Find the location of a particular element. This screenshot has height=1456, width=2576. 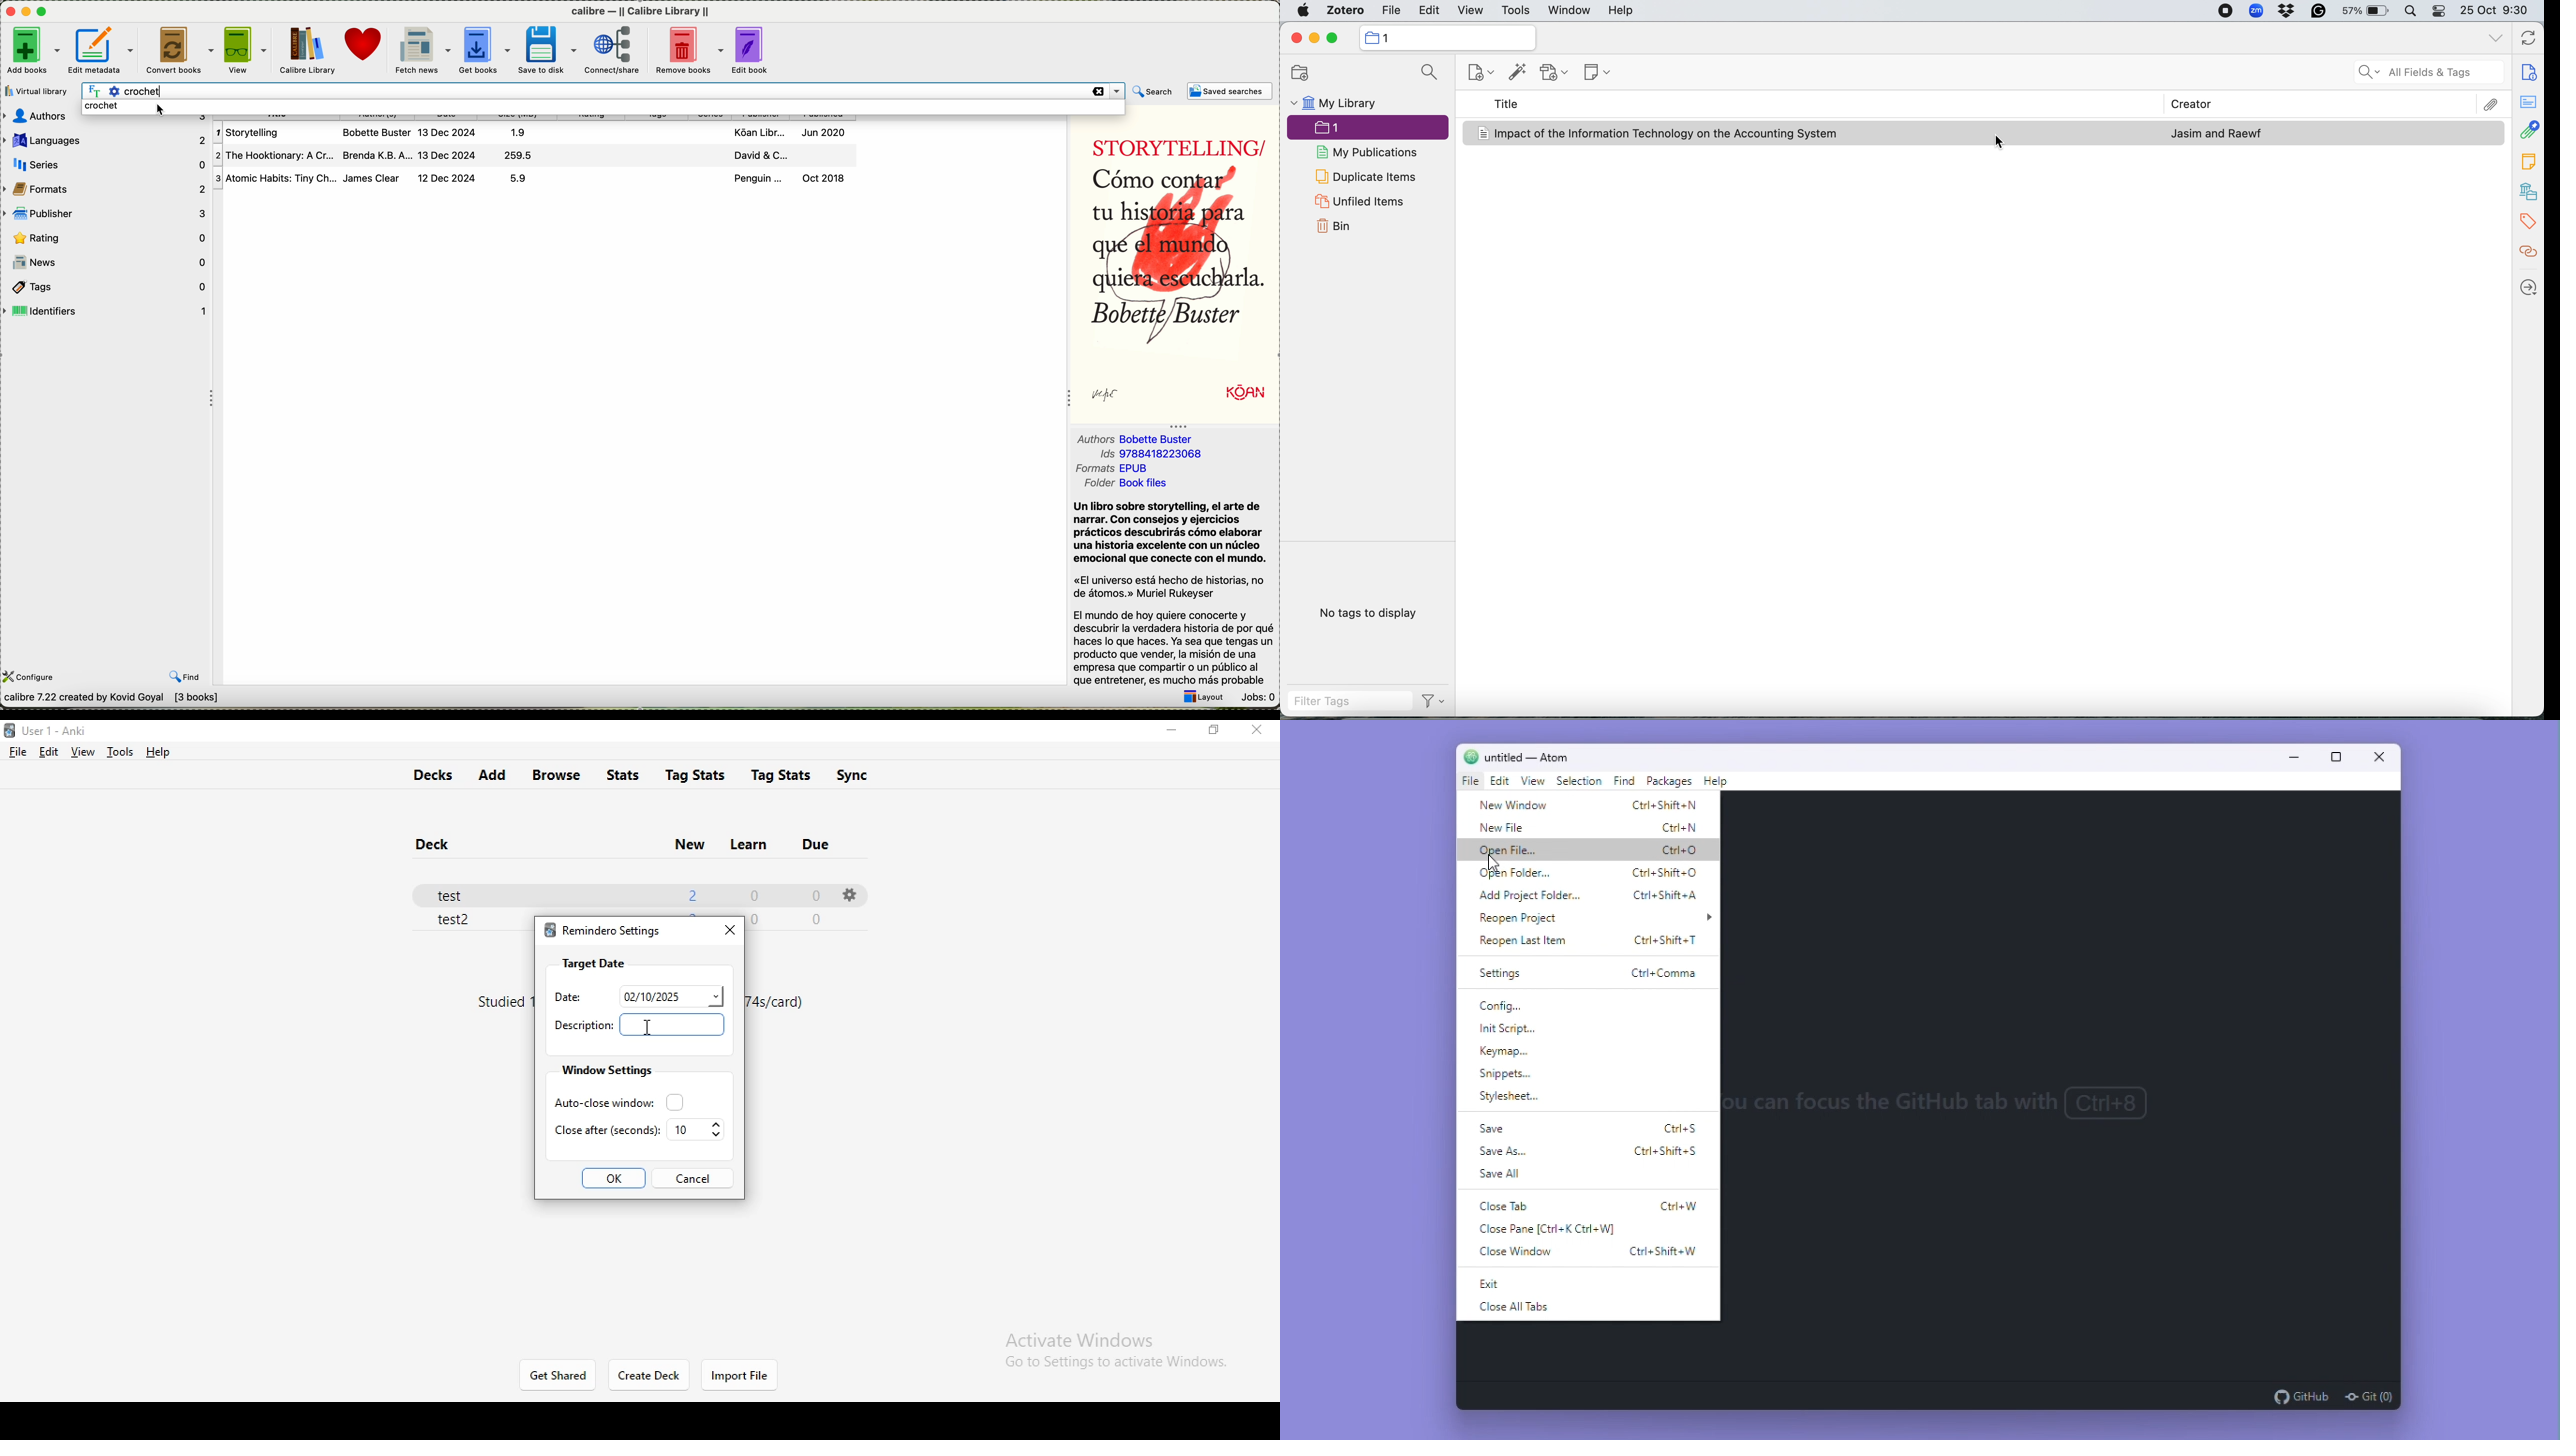

edit book is located at coordinates (751, 48).